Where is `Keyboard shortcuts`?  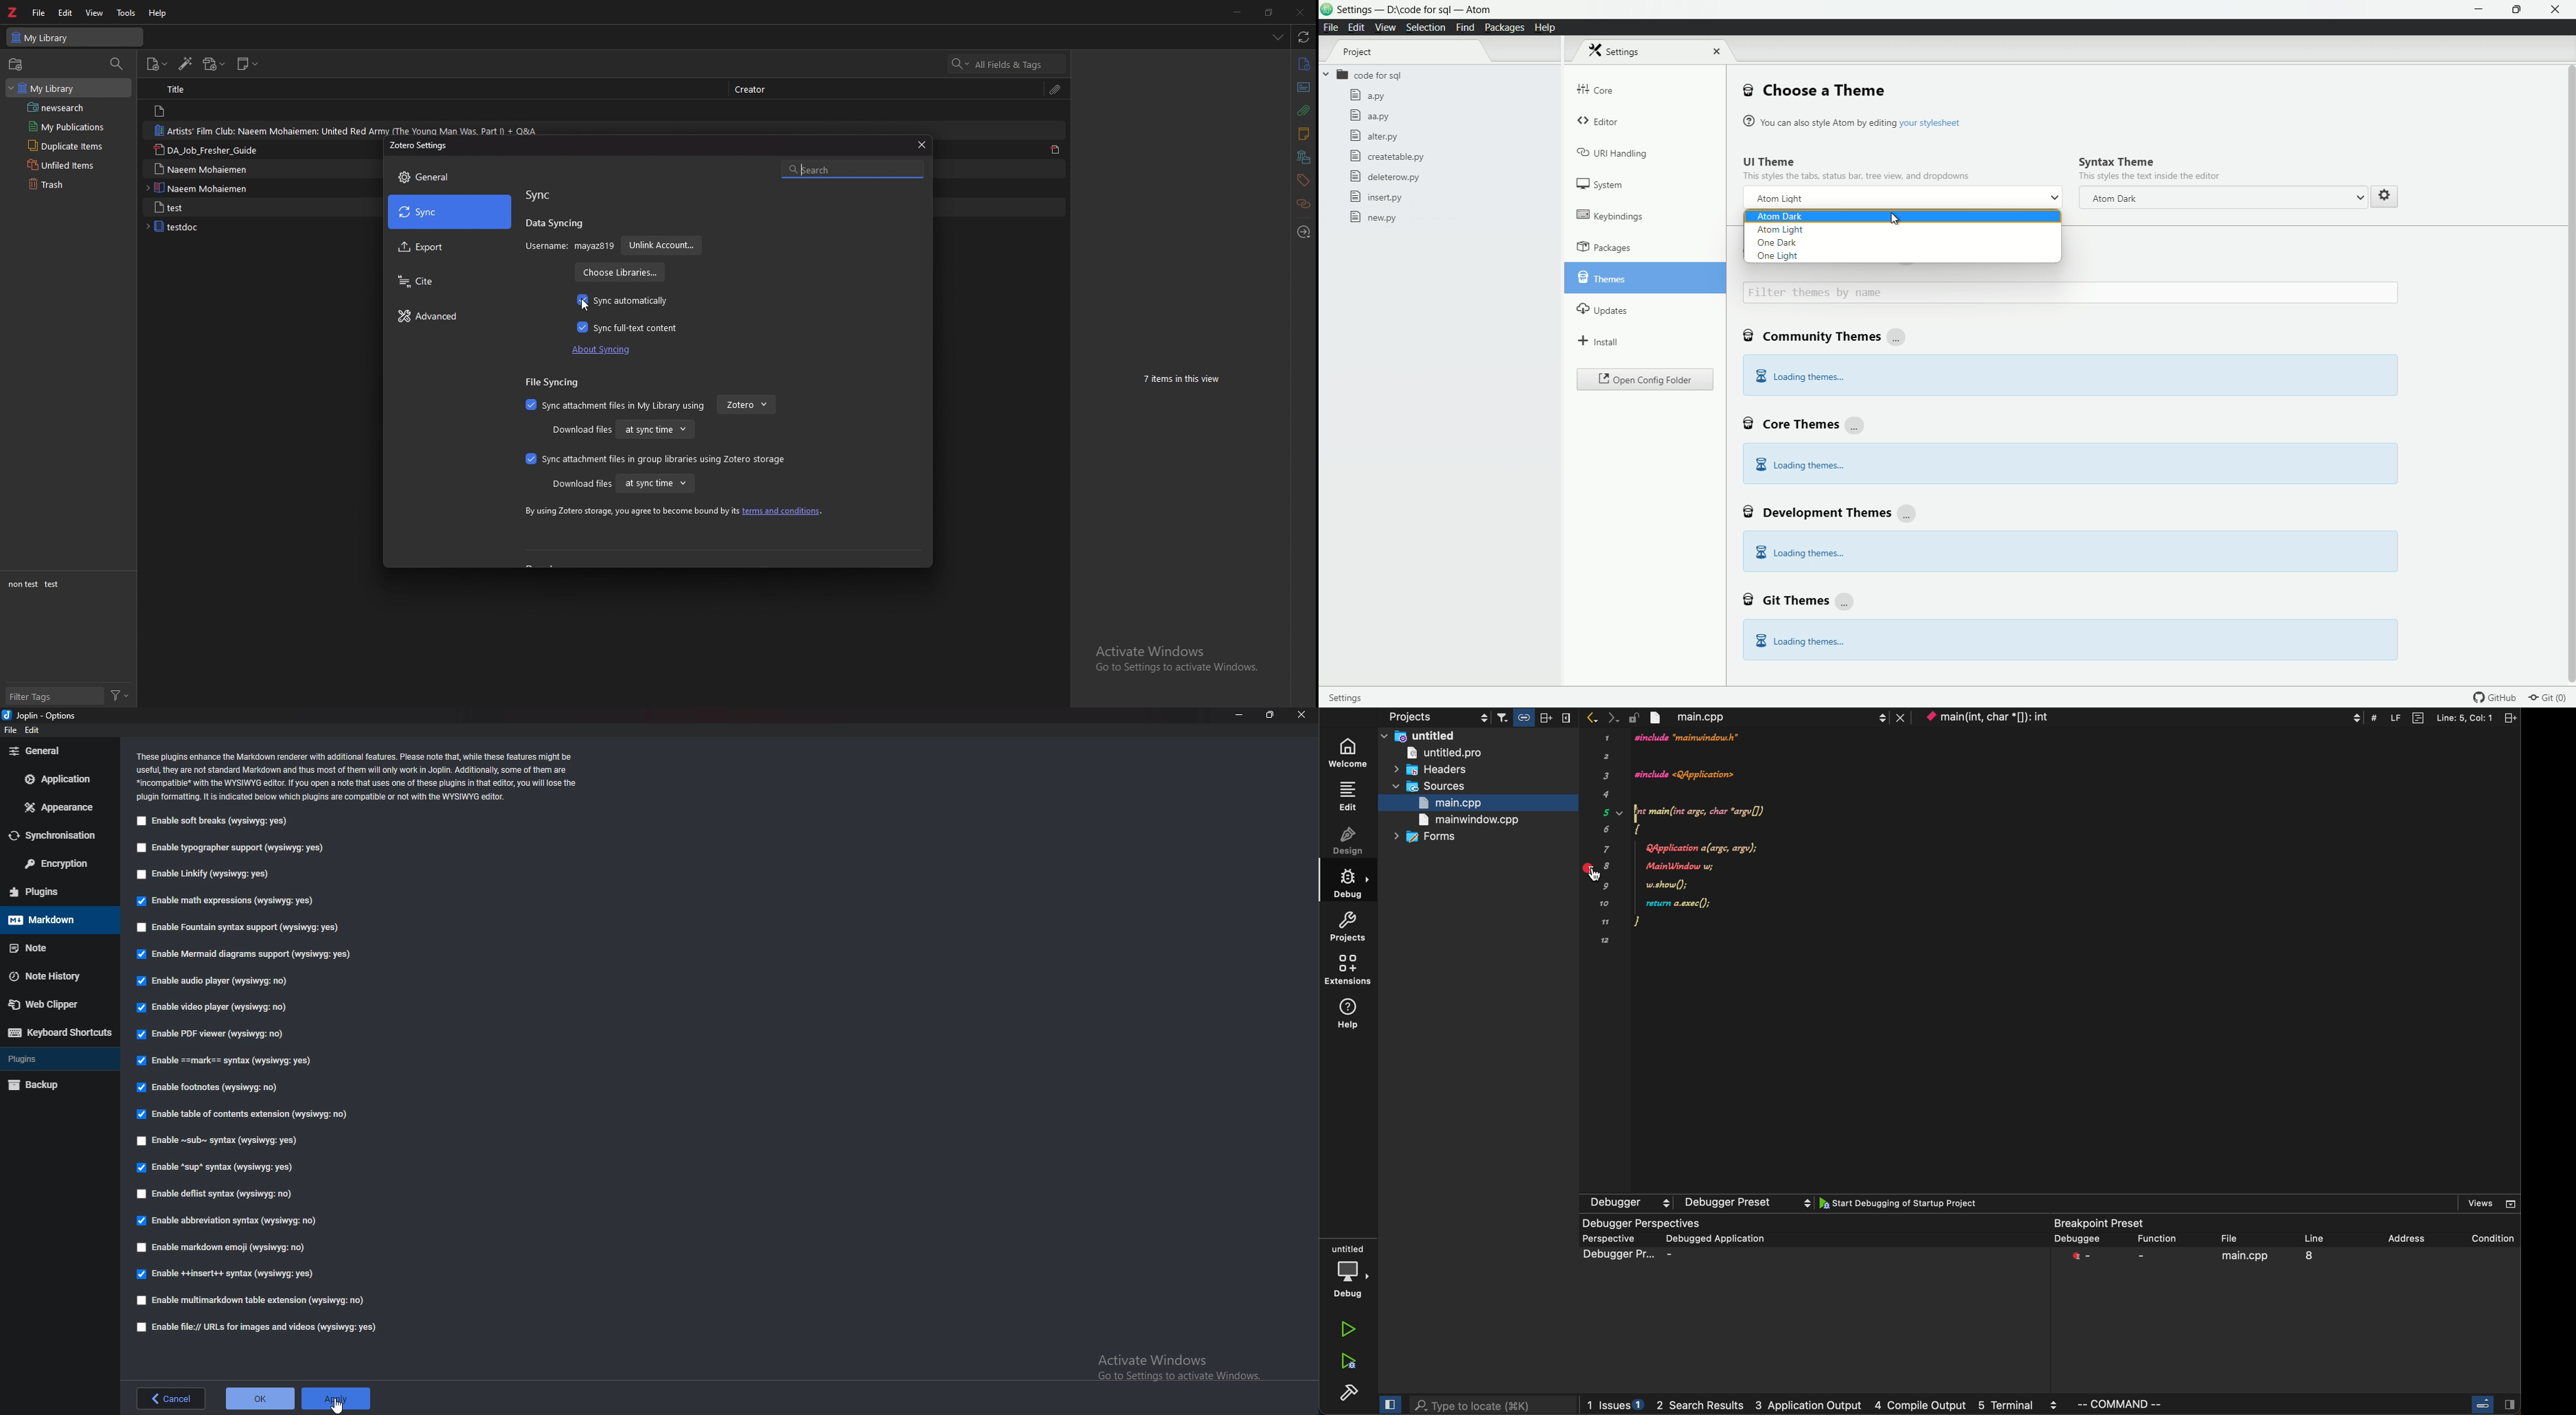 Keyboard shortcuts is located at coordinates (59, 1032).